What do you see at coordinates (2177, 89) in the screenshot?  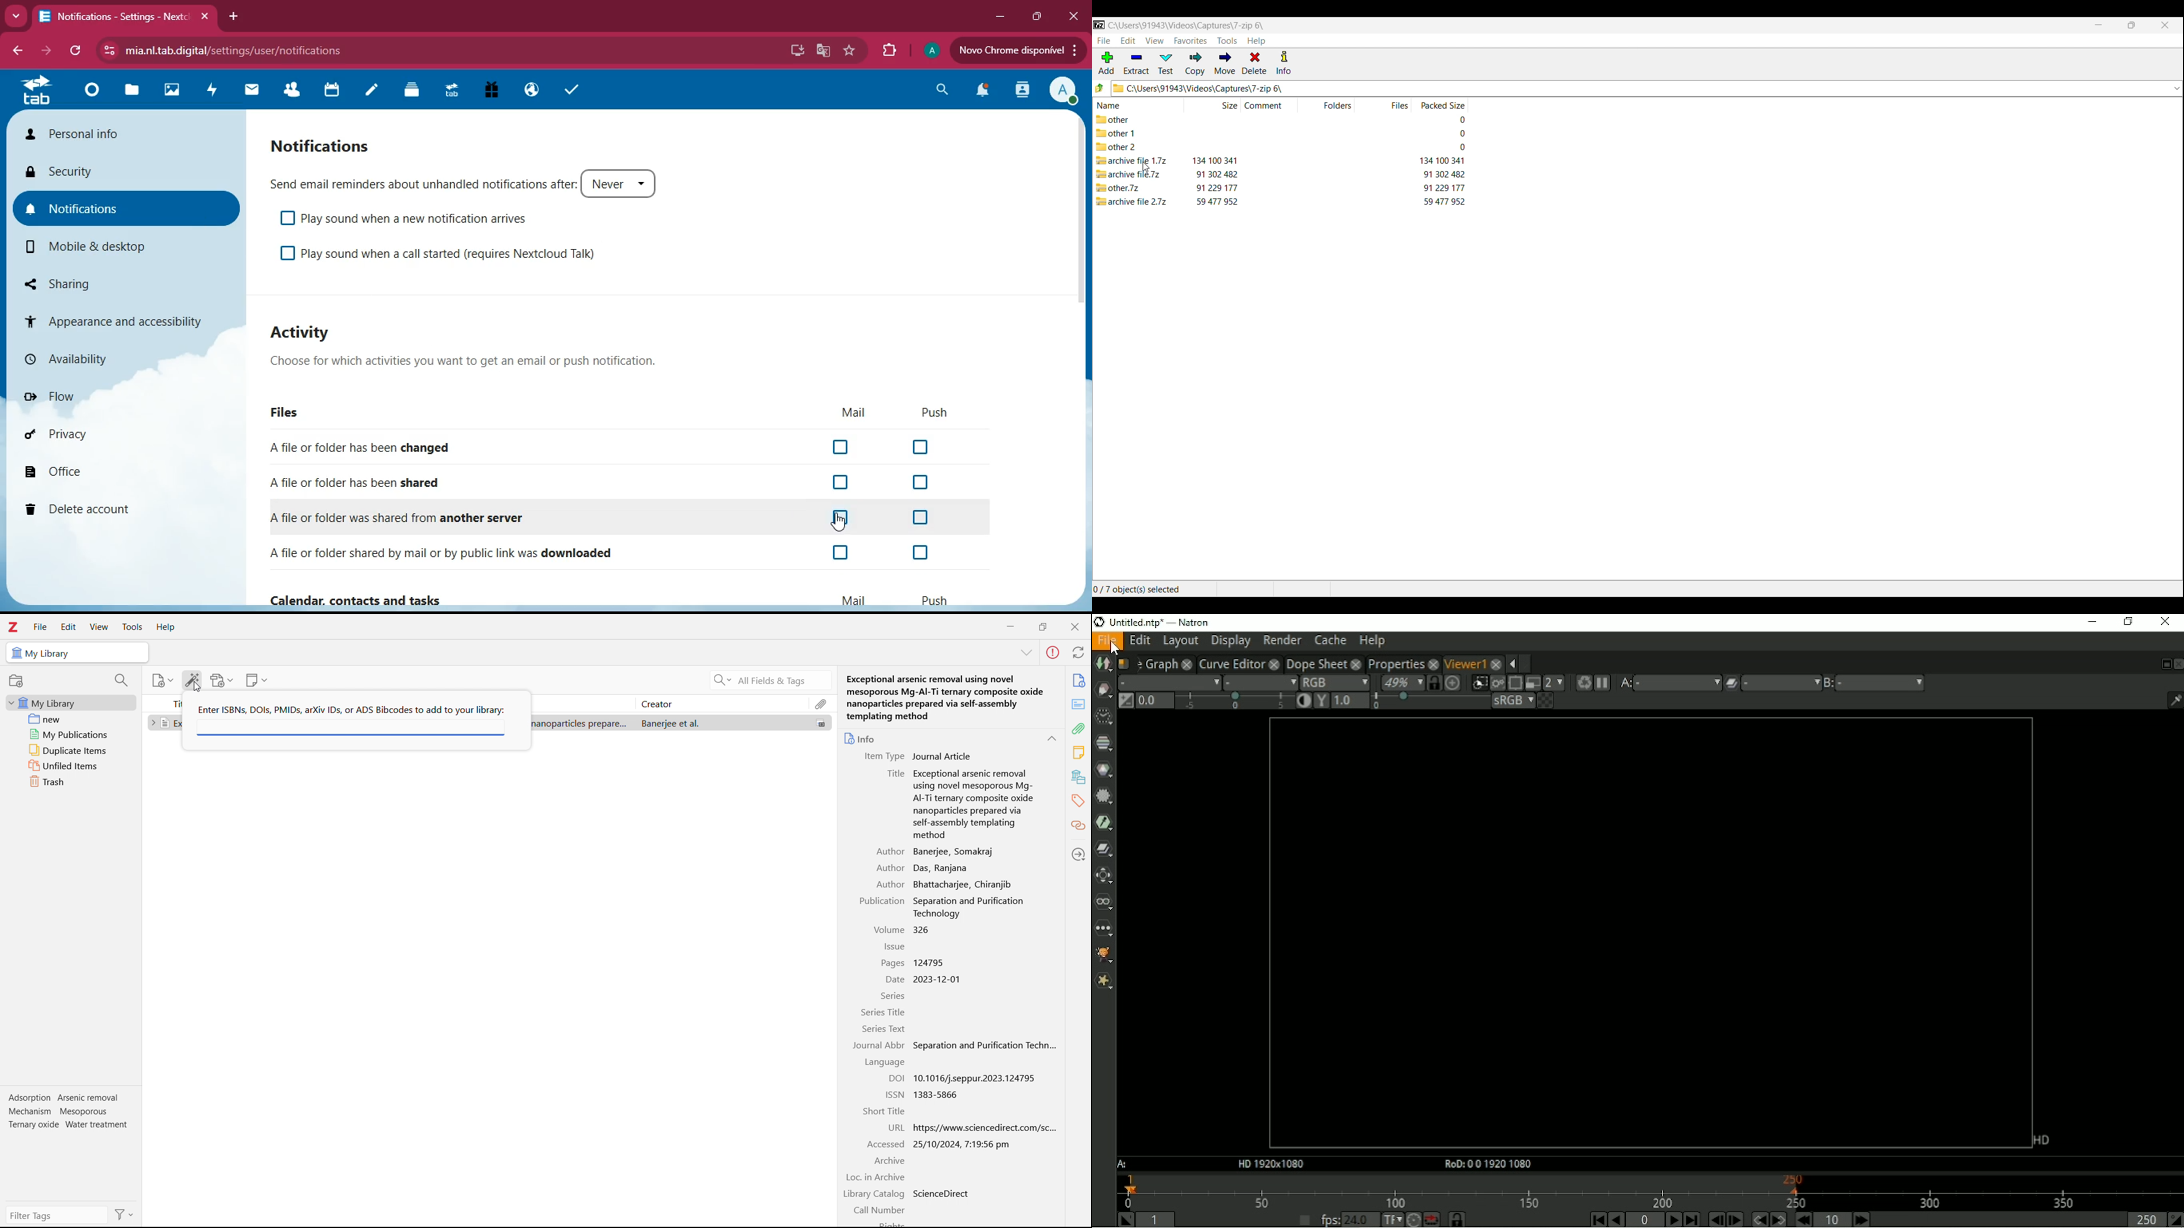 I see `Dropdown menu` at bounding box center [2177, 89].